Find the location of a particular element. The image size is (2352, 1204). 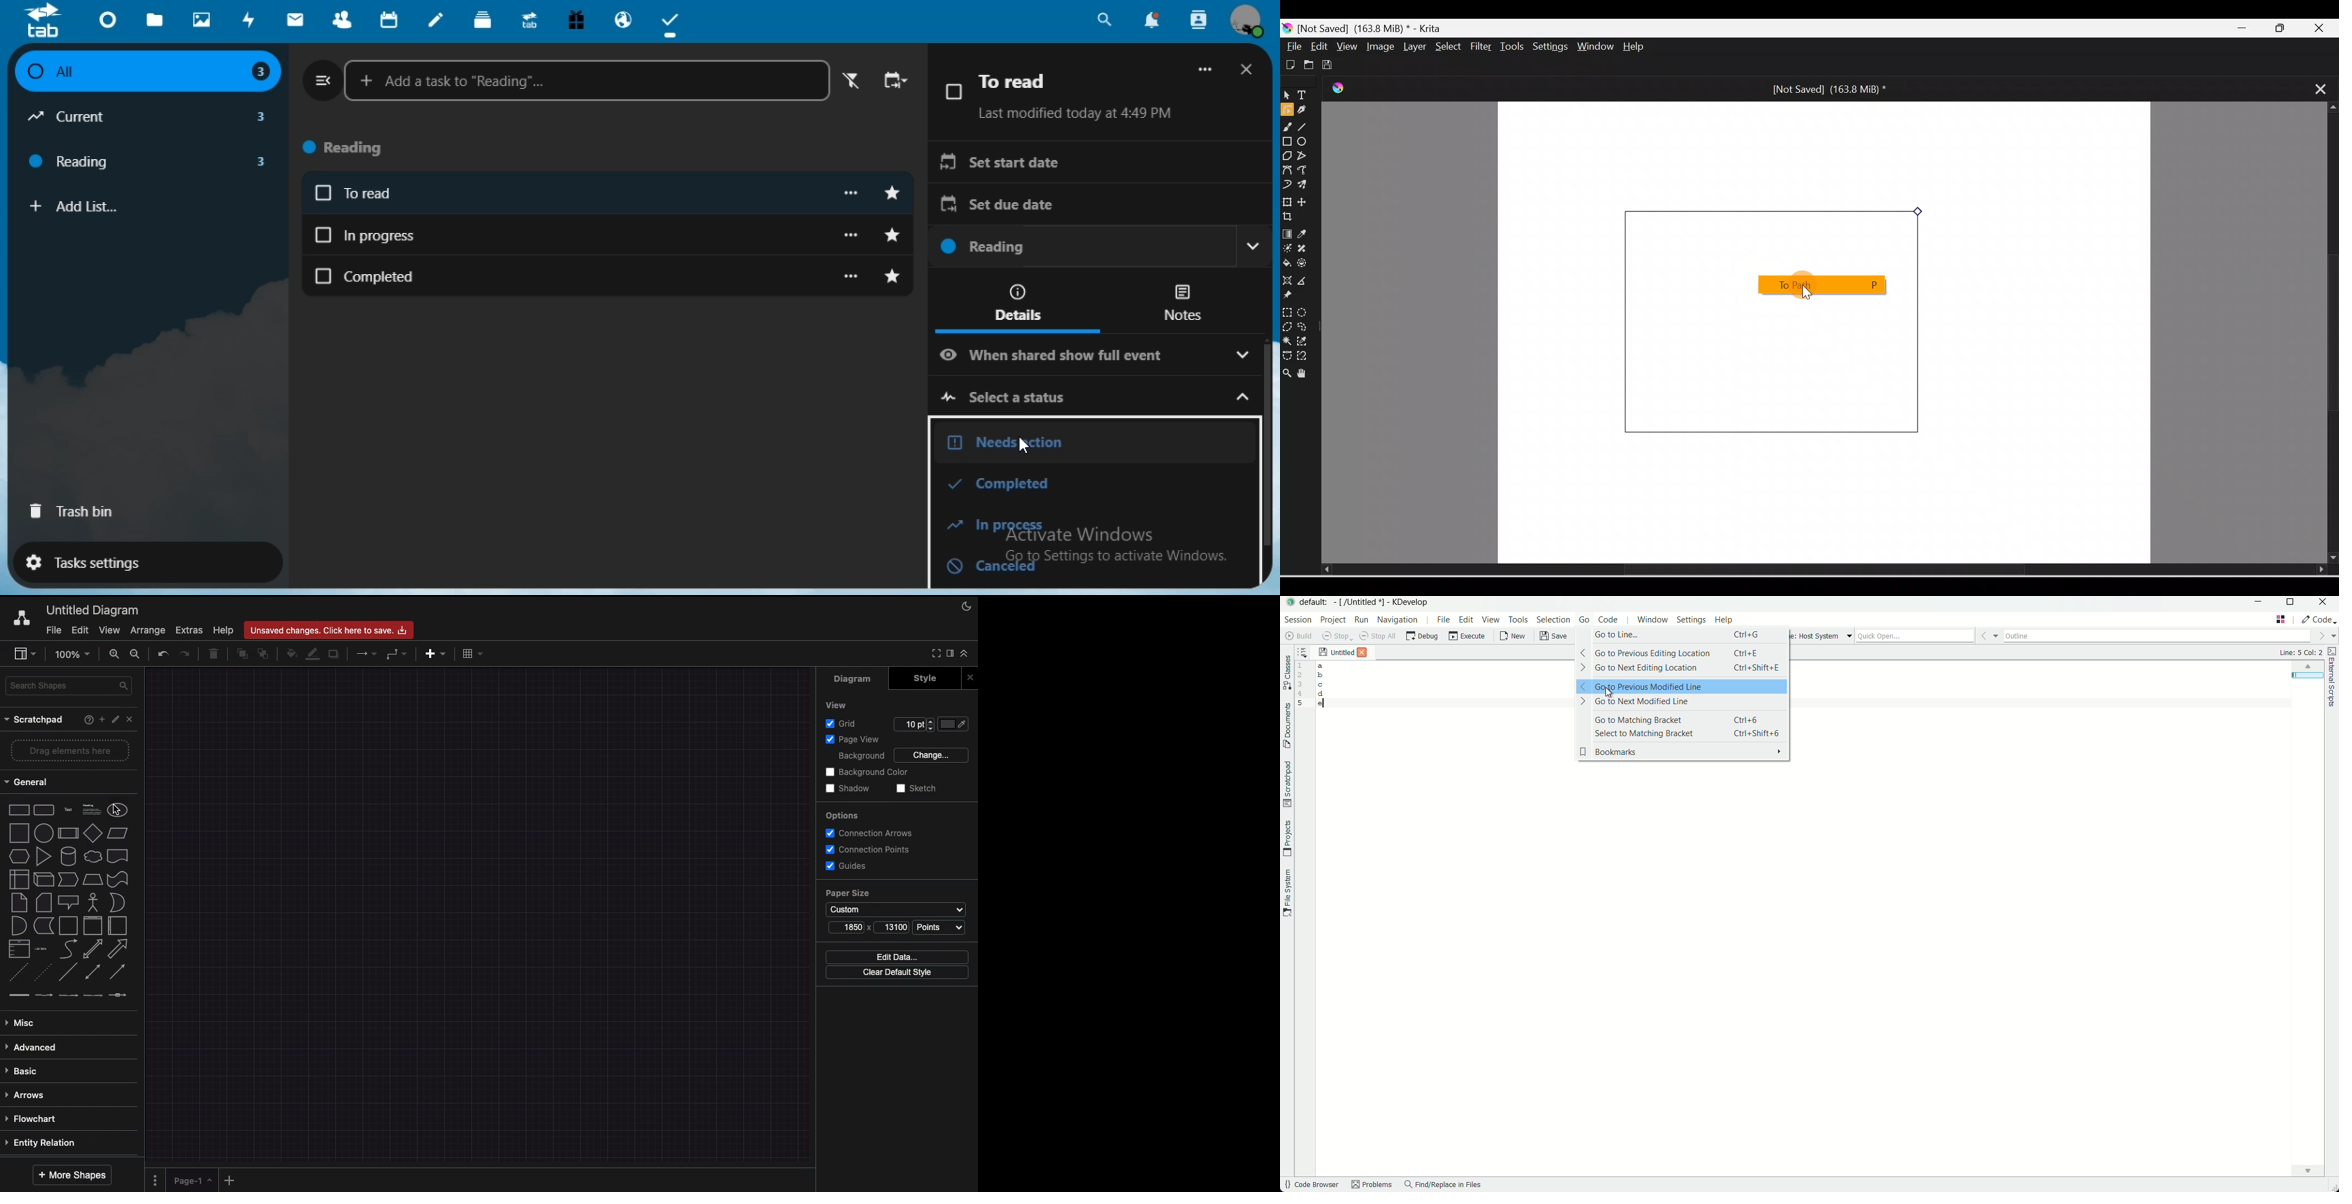

Trapezoid is located at coordinates (91, 880).